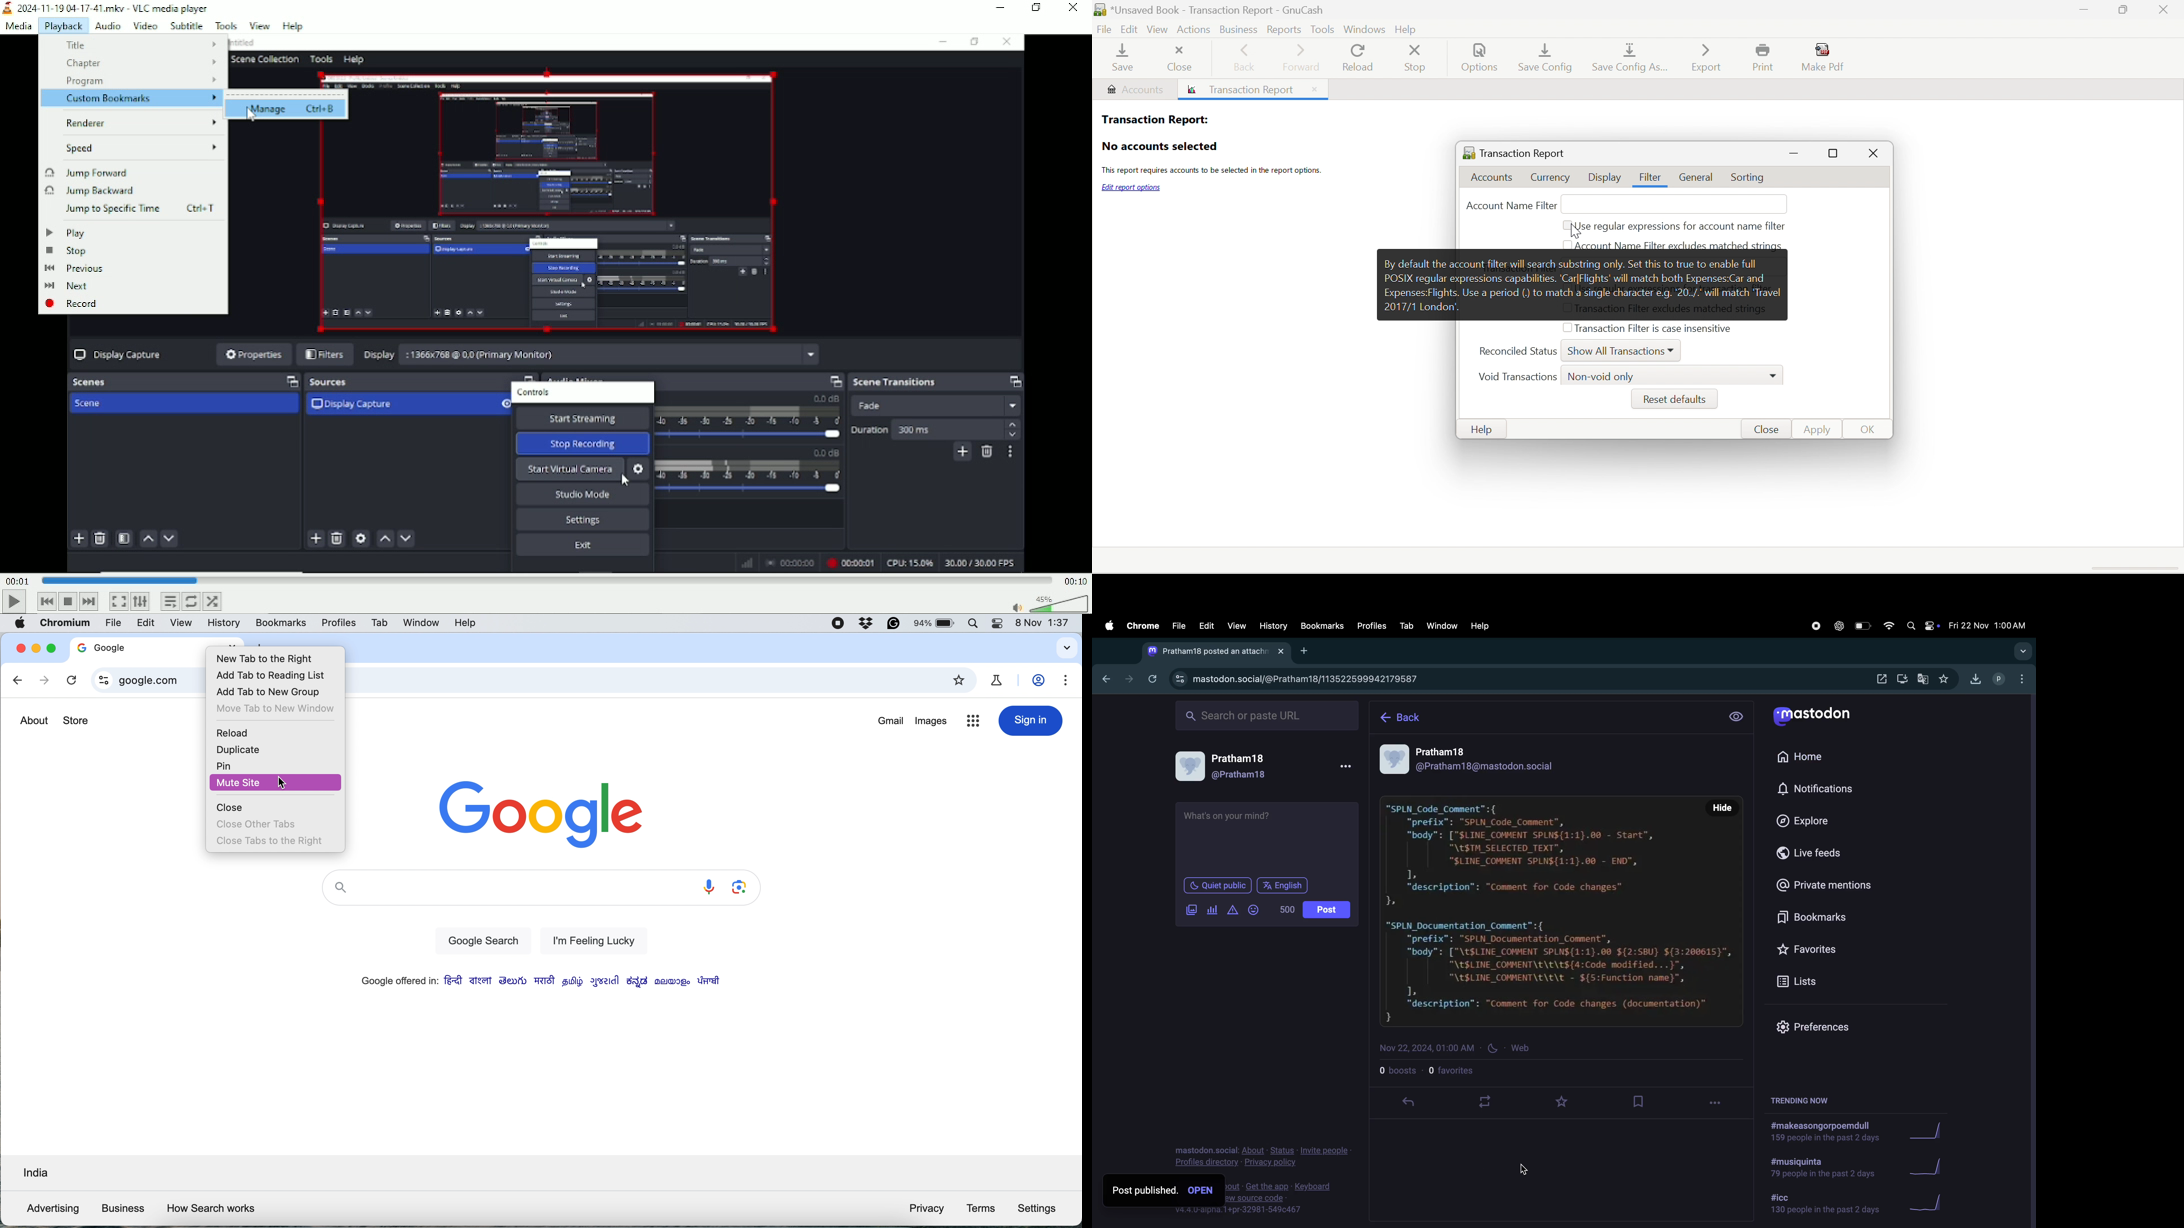  I want to click on chrome, so click(1143, 626).